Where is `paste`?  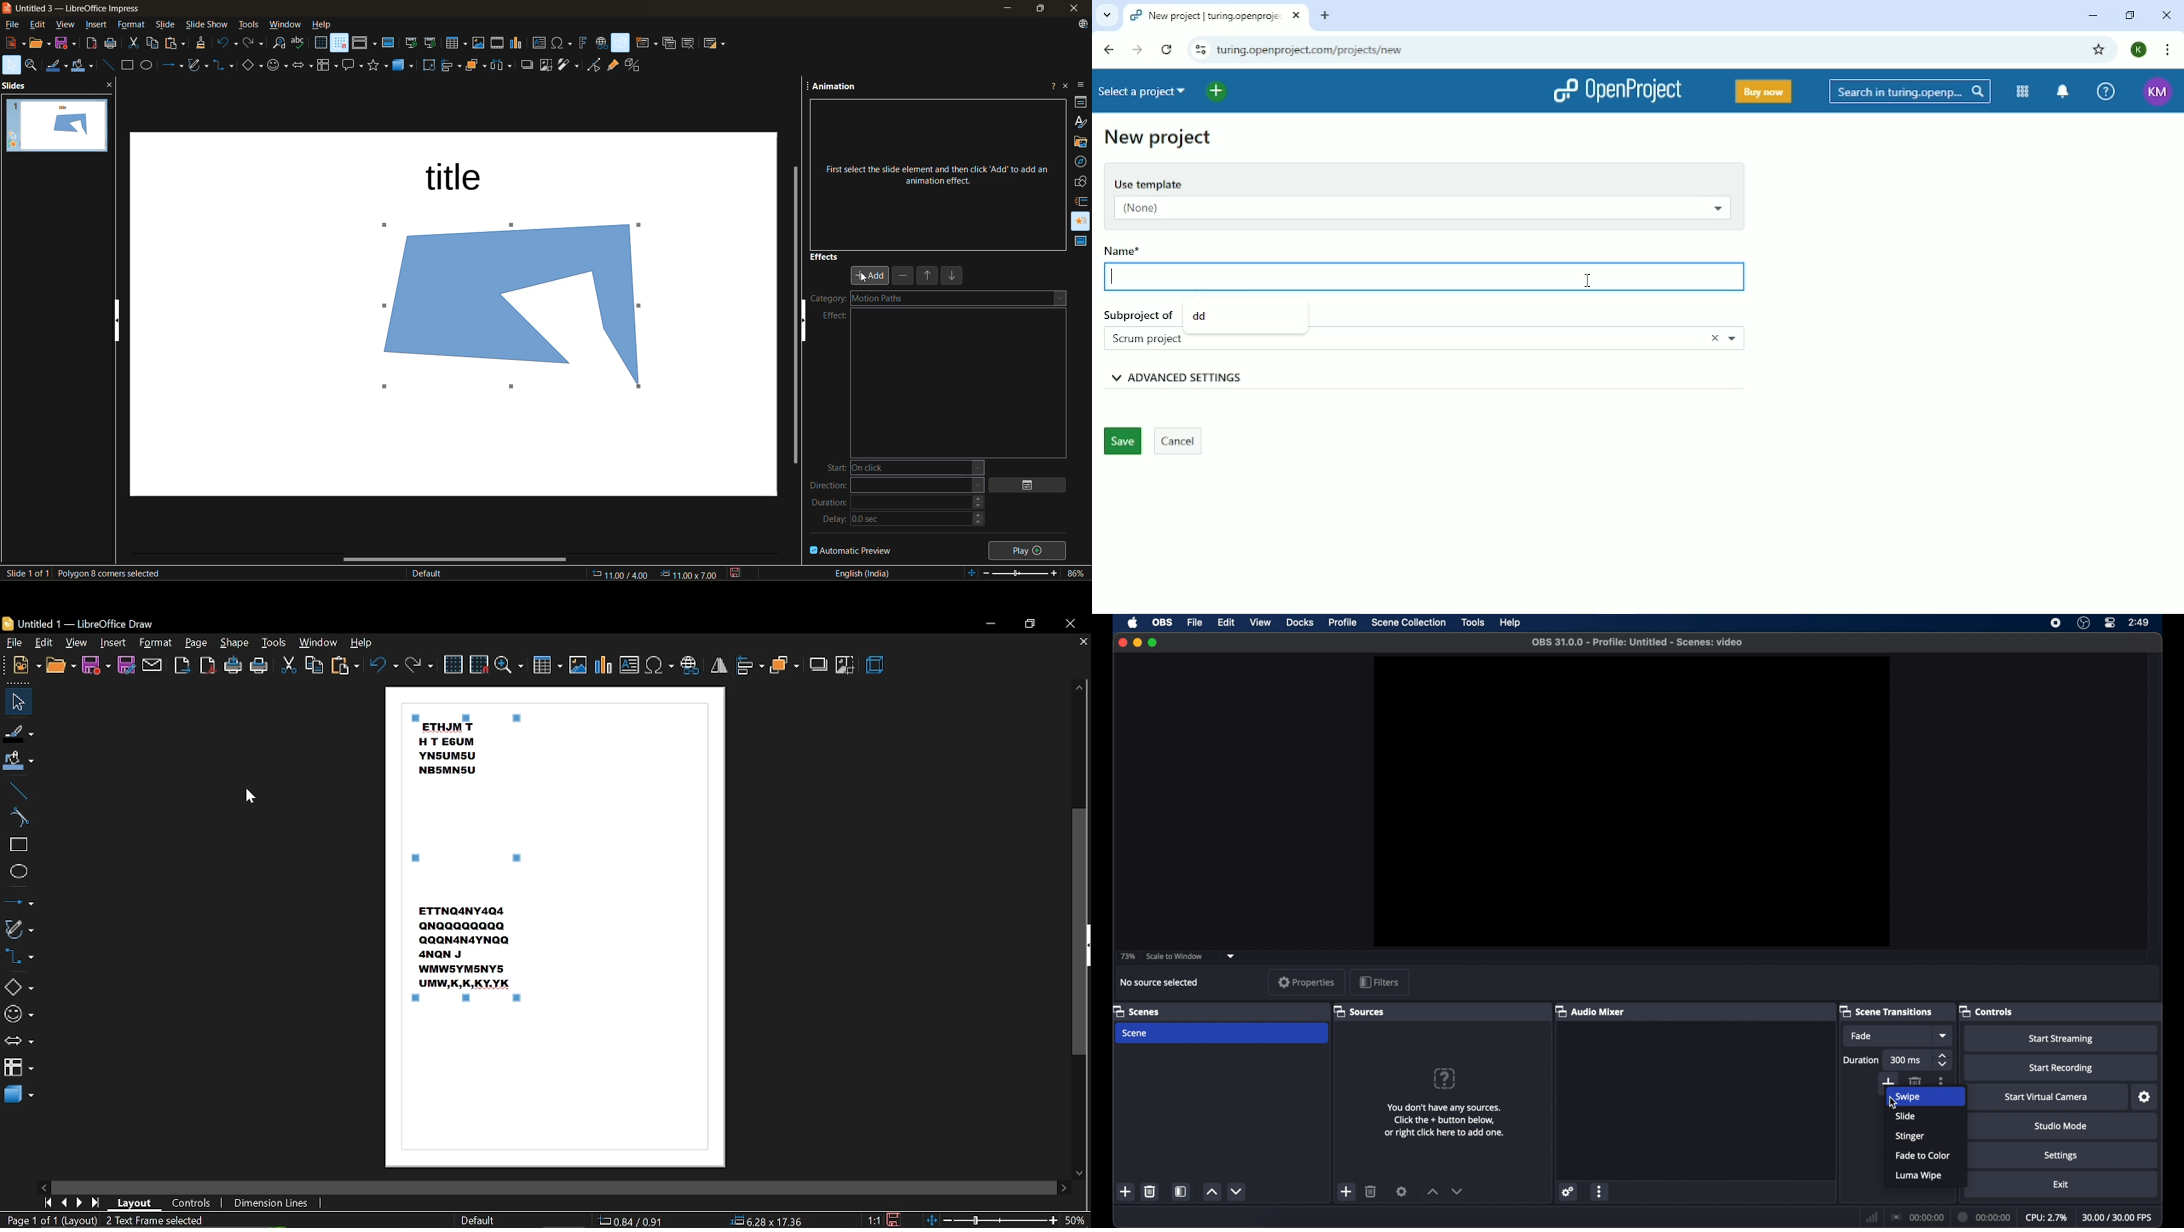
paste is located at coordinates (344, 666).